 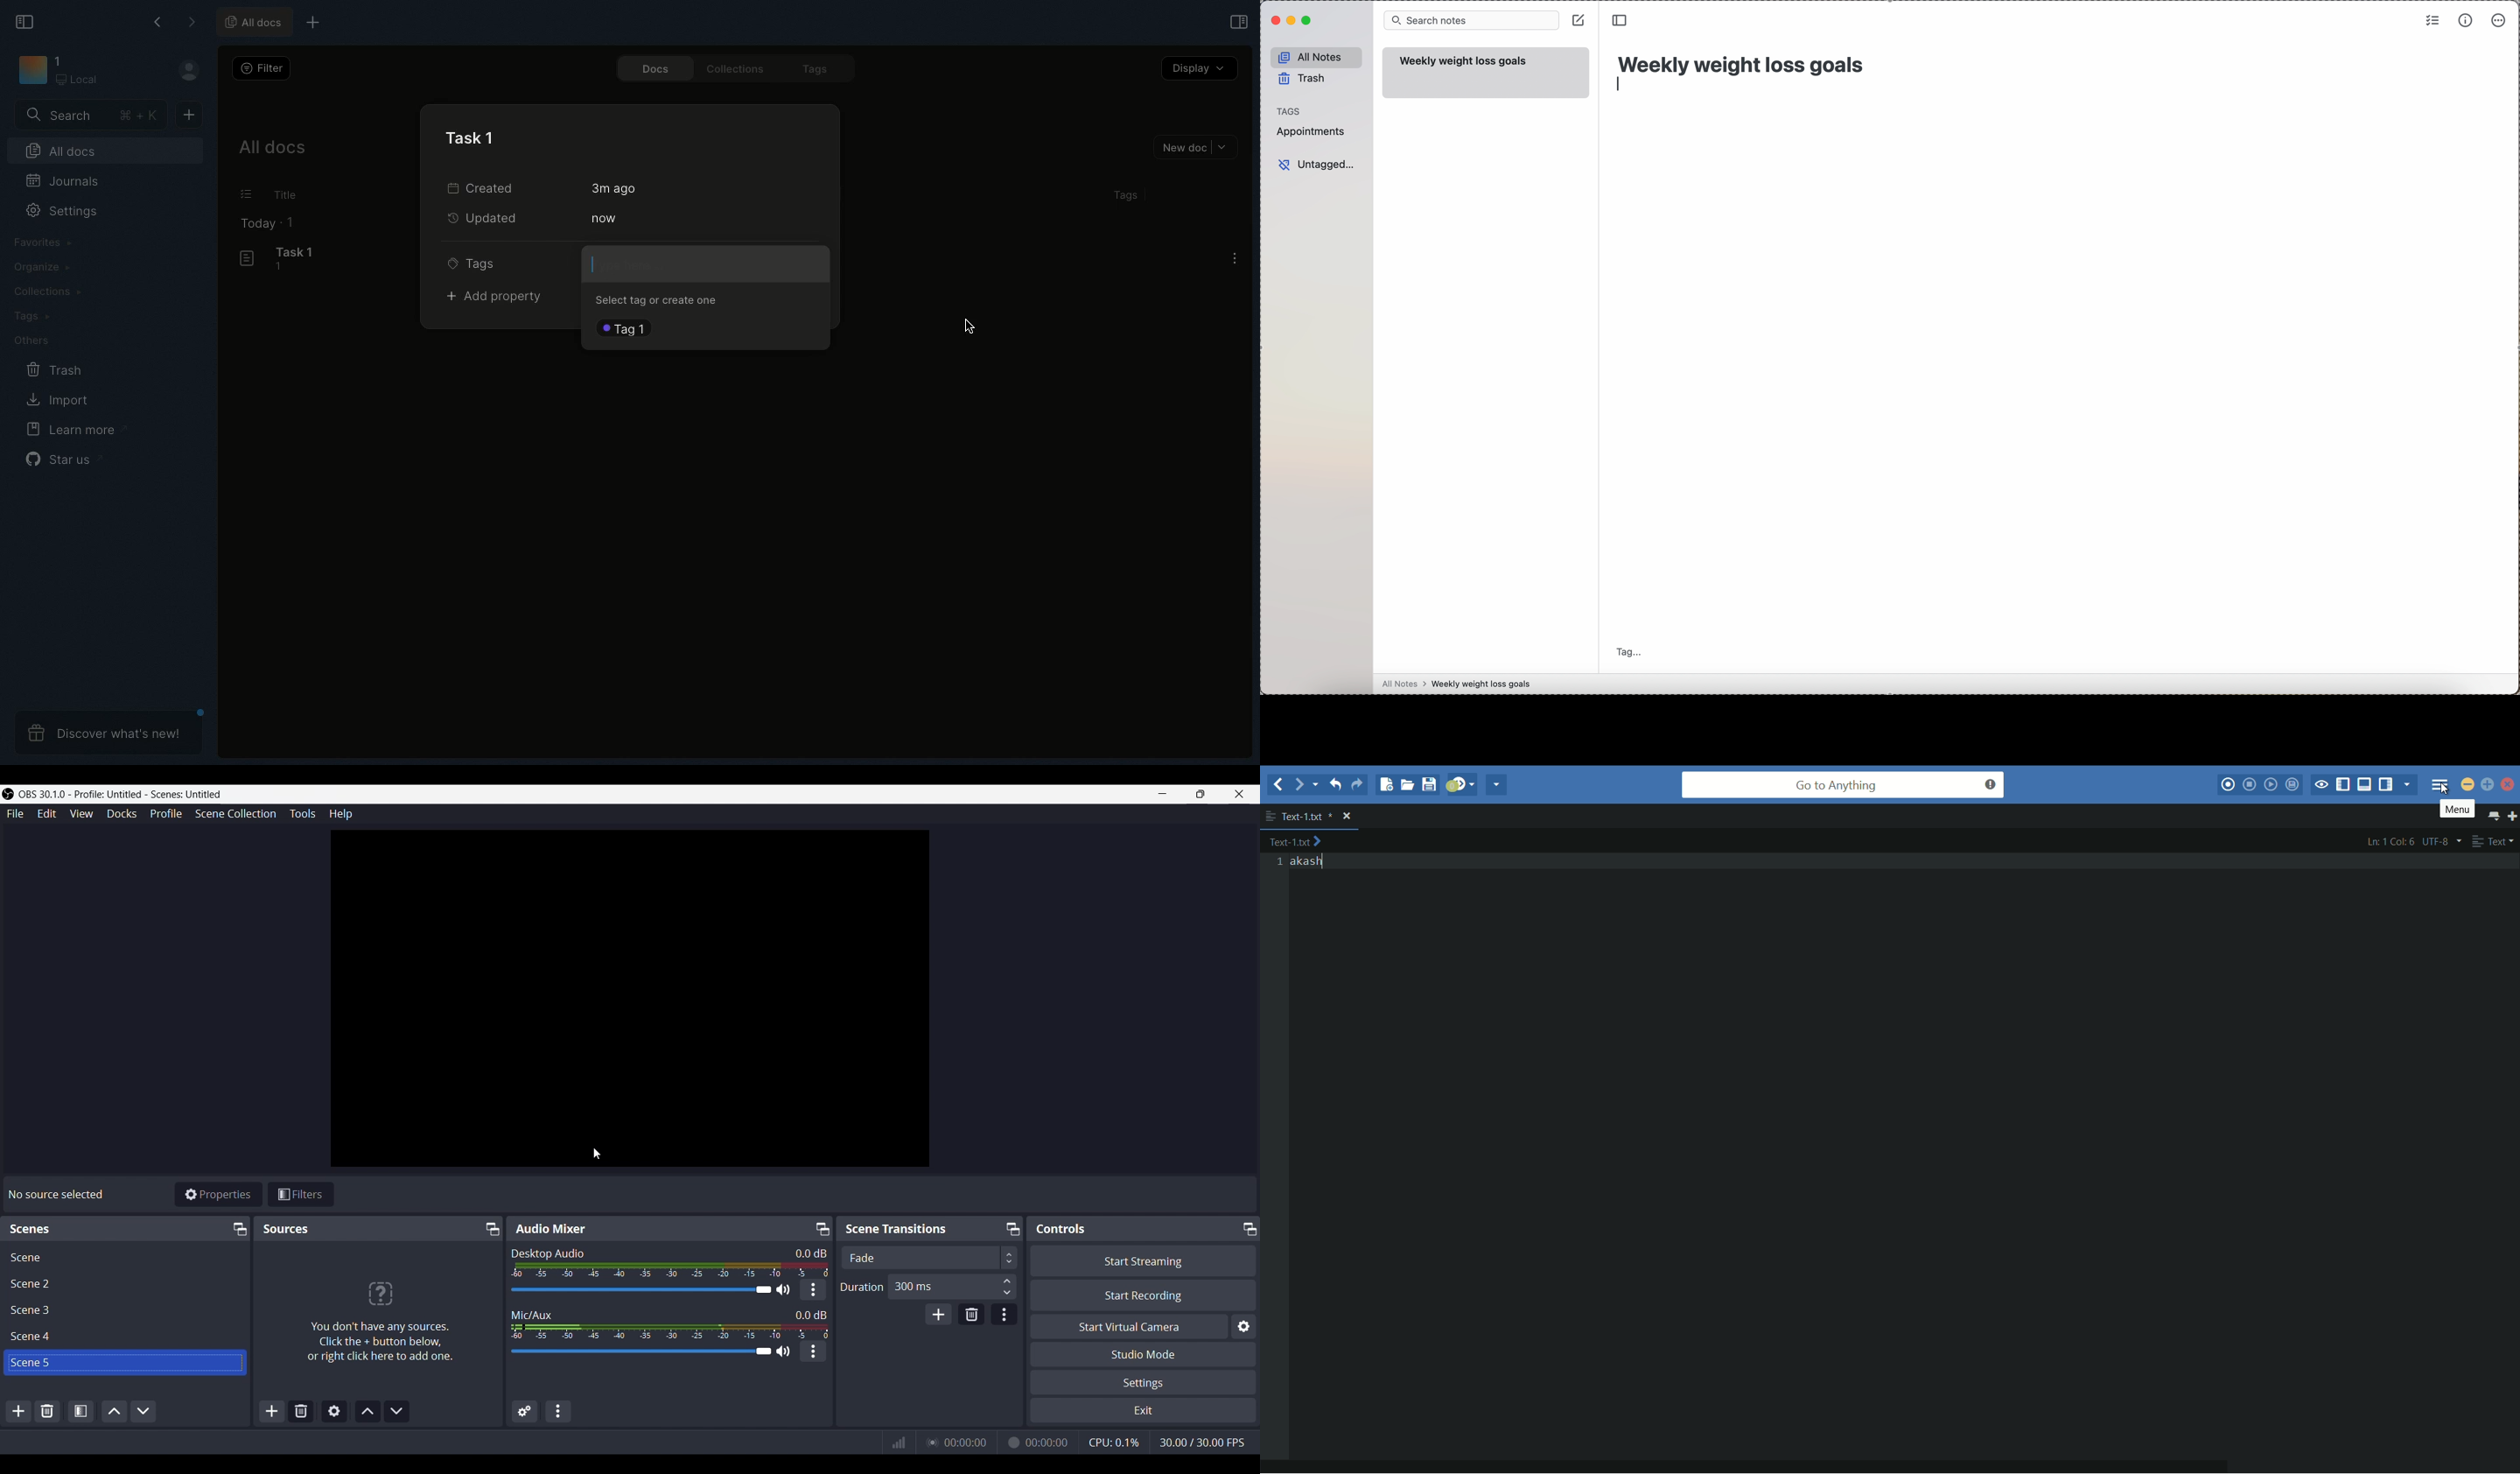 I want to click on Created, so click(x=492, y=186).